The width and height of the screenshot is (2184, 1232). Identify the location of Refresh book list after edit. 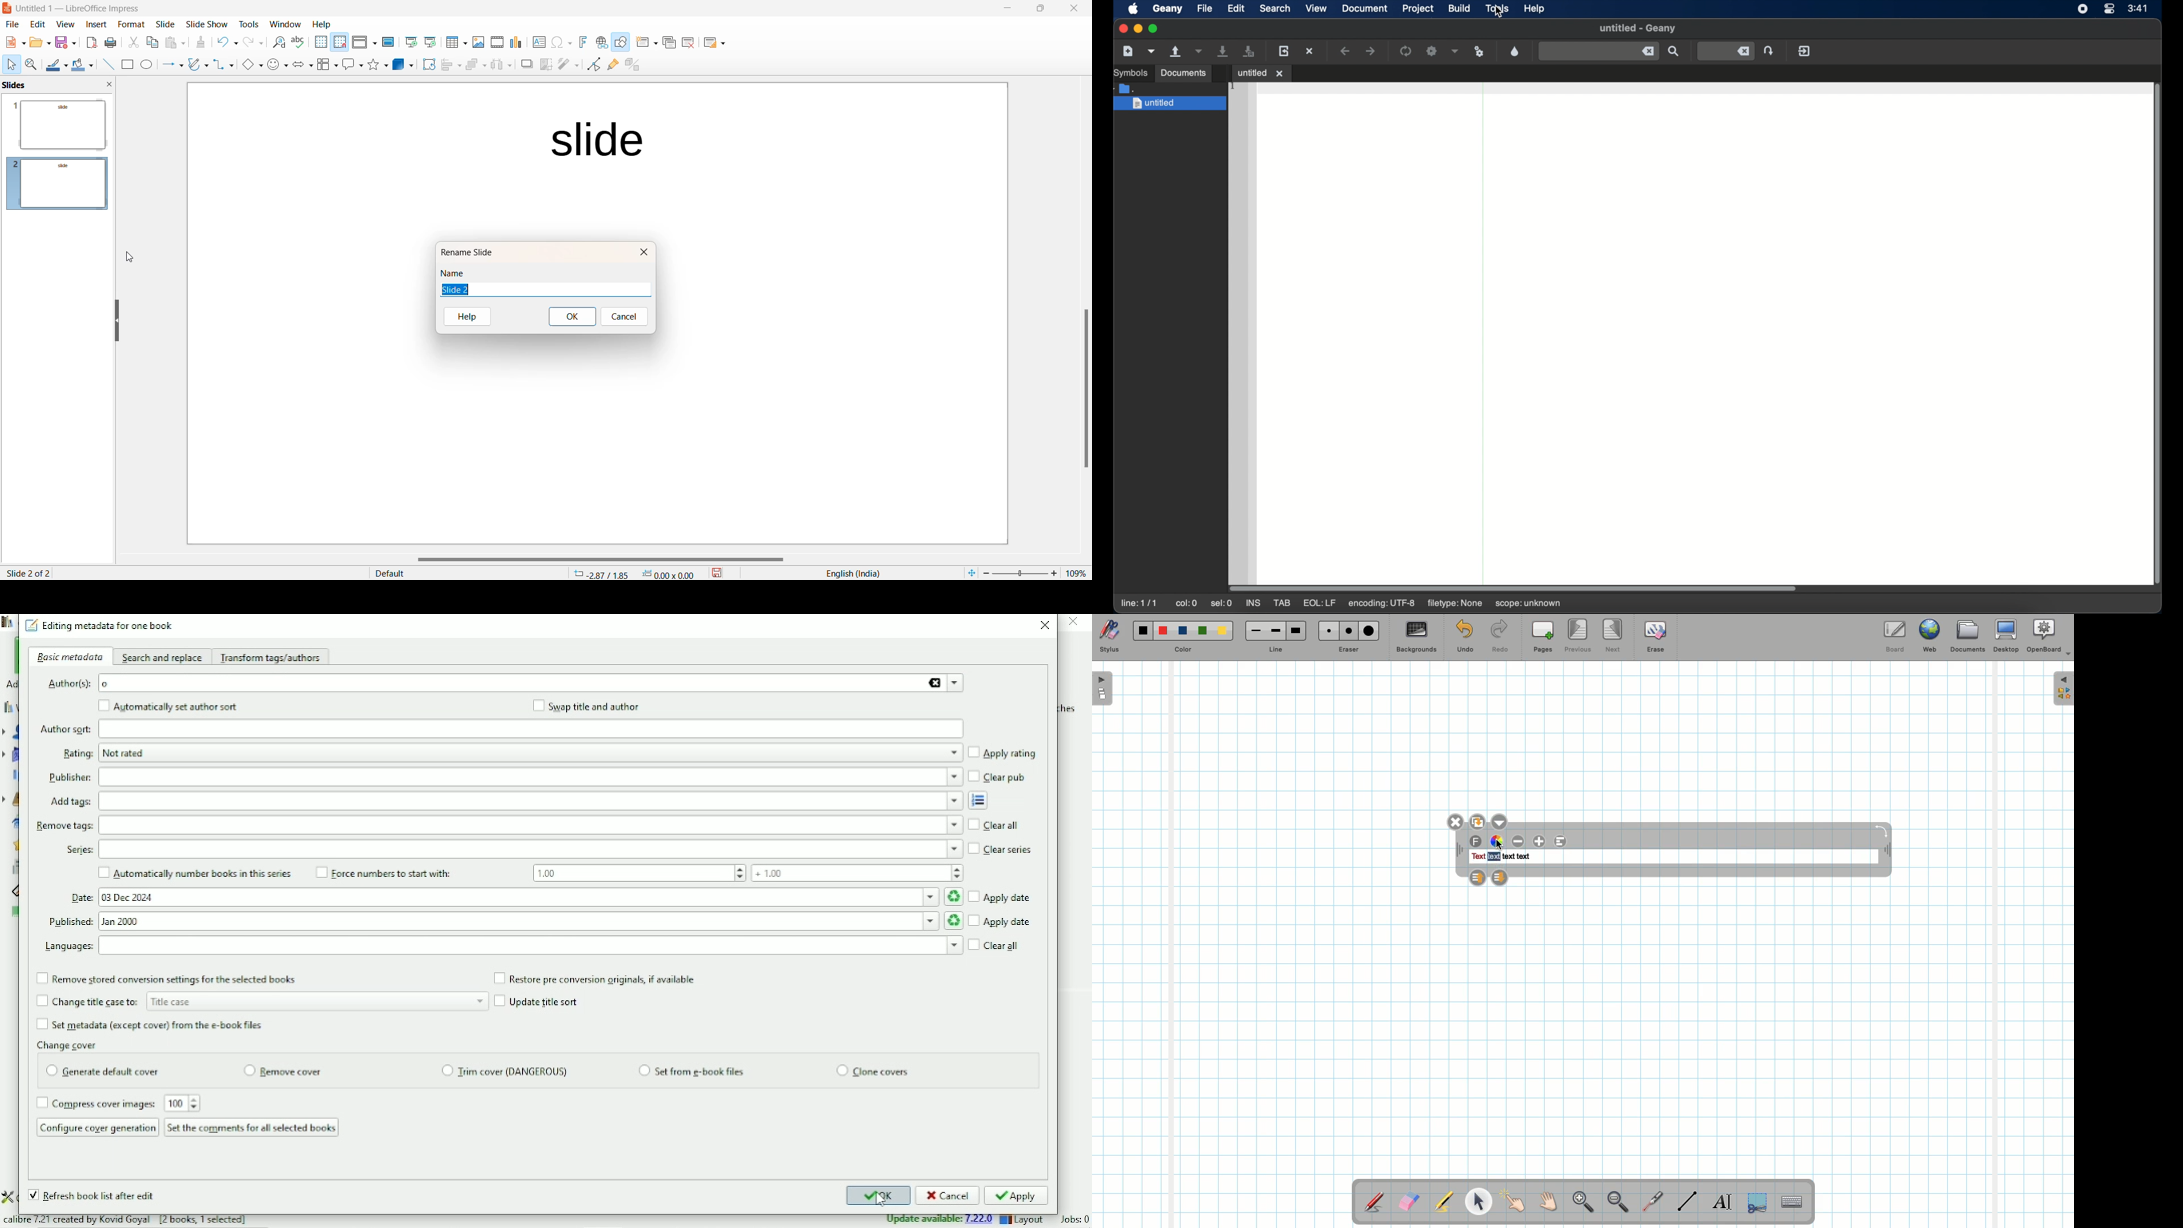
(92, 1197).